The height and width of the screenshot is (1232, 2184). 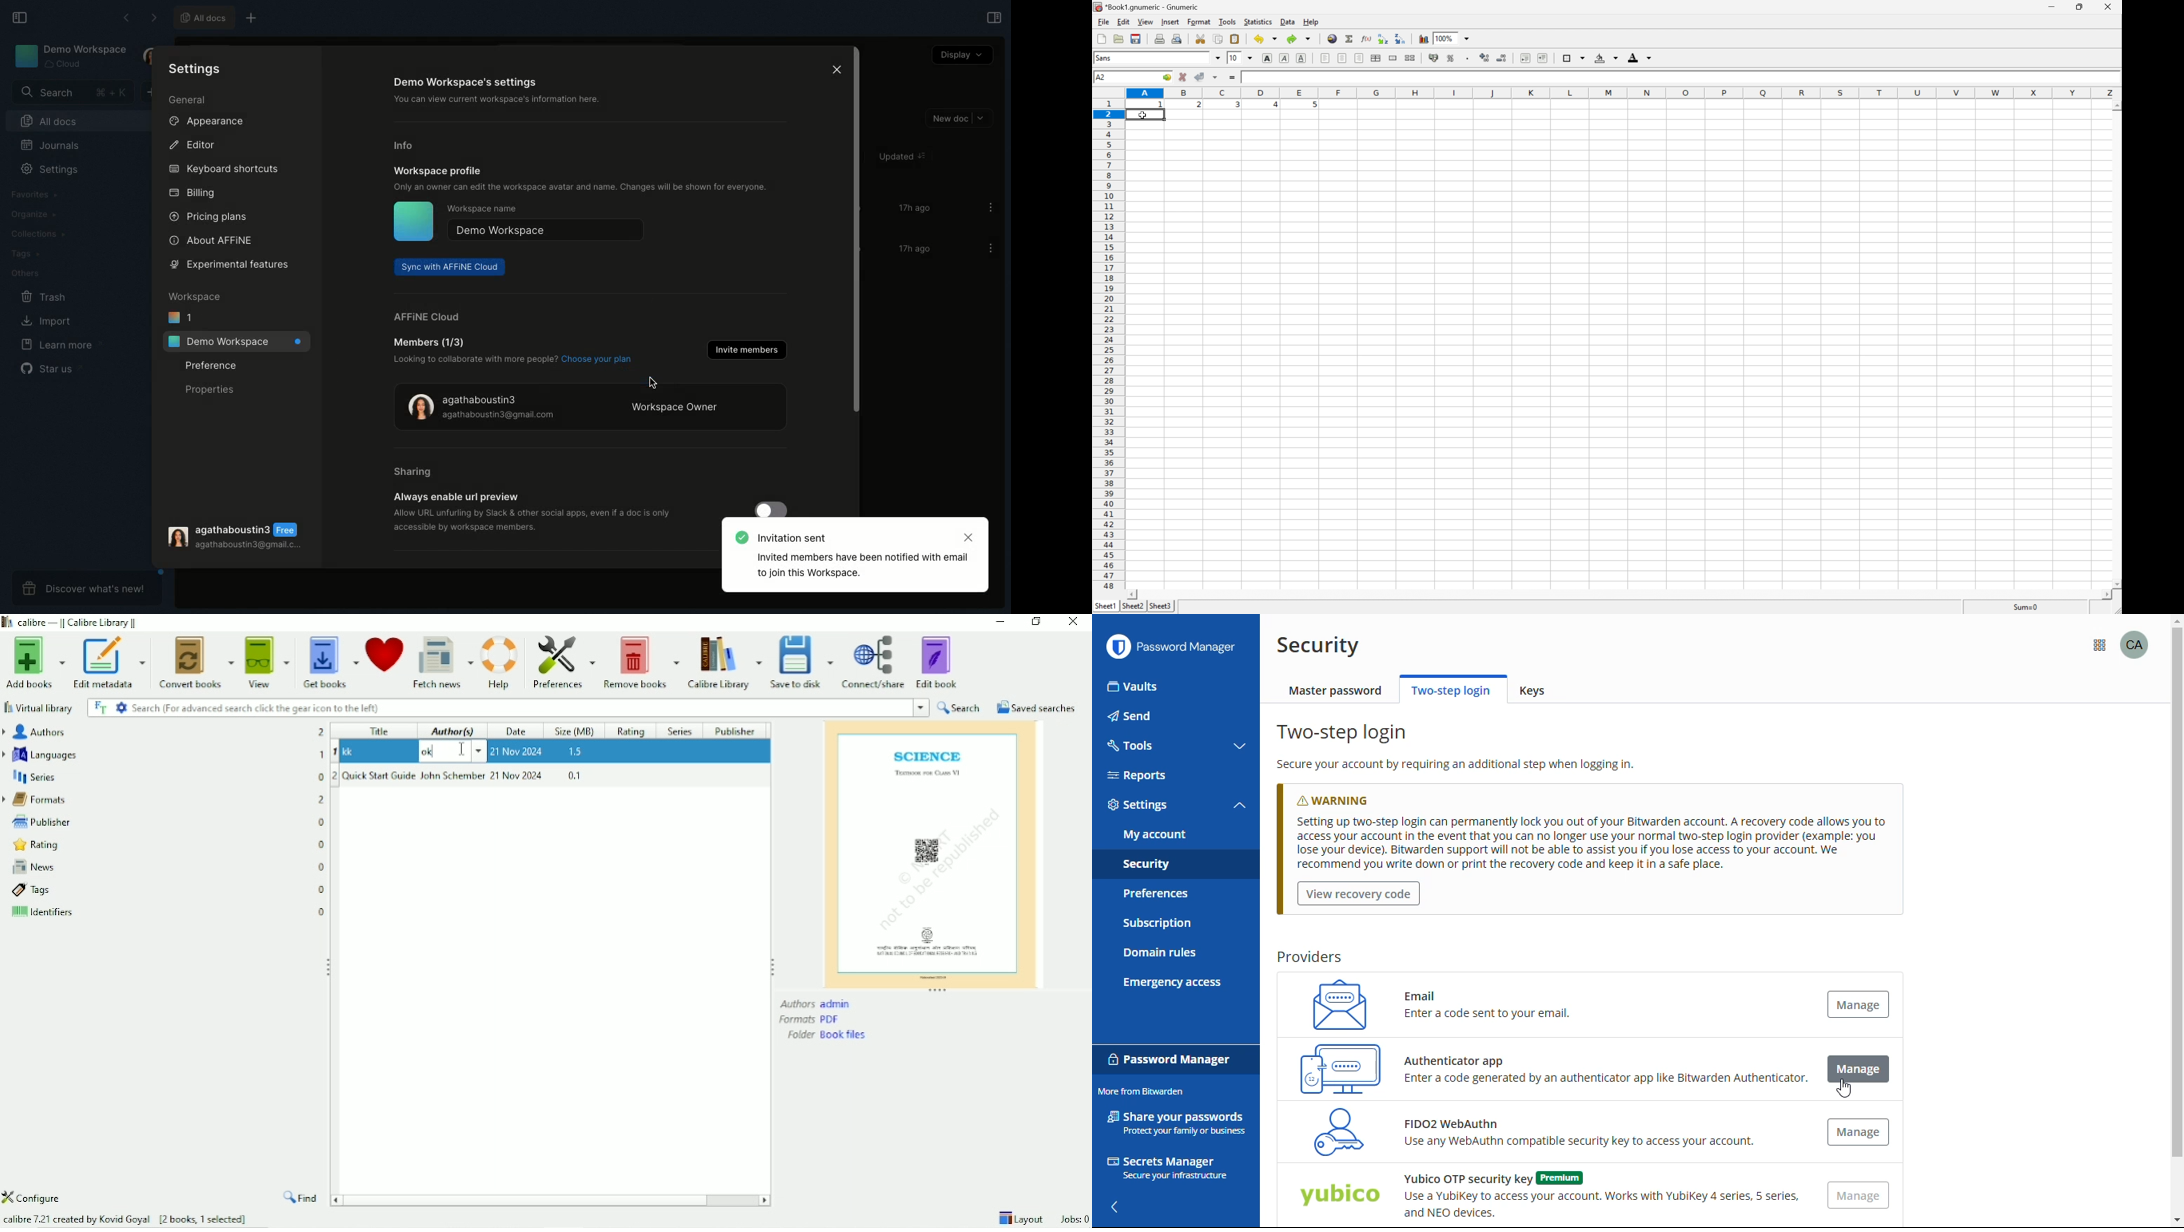 I want to click on my account, so click(x=1155, y=835).